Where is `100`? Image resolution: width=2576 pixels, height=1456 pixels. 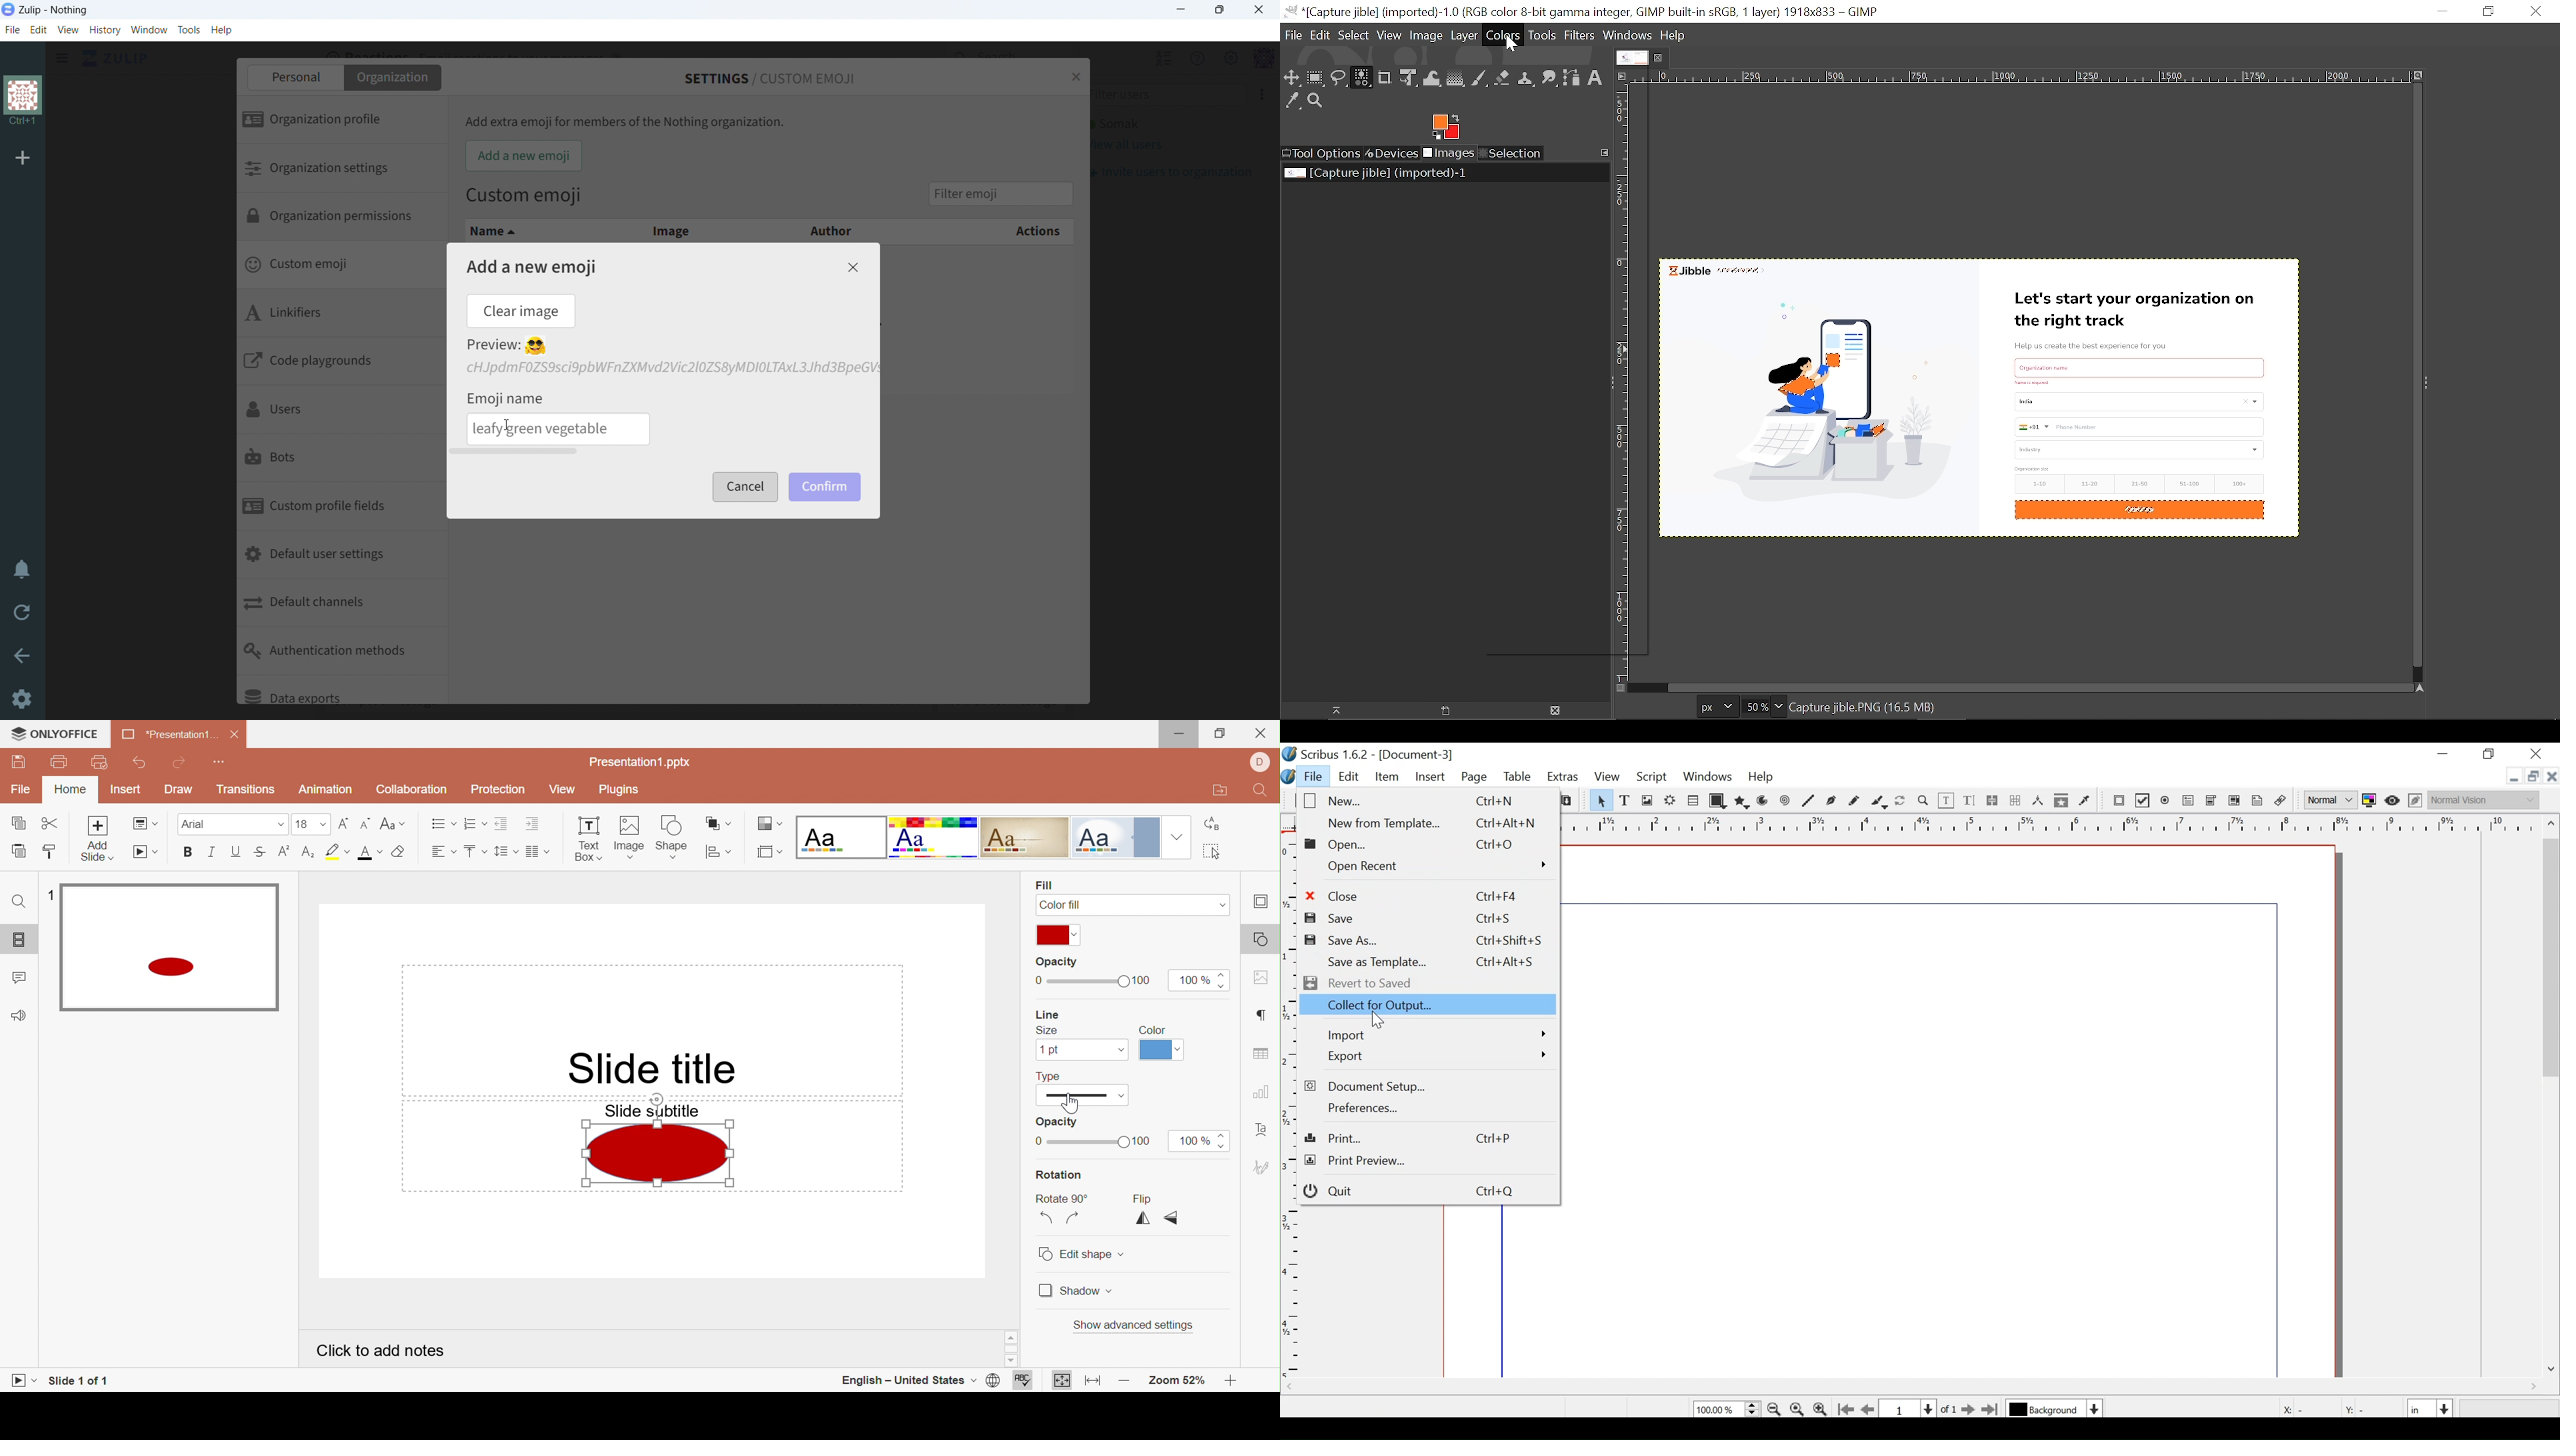 100 is located at coordinates (1143, 981).